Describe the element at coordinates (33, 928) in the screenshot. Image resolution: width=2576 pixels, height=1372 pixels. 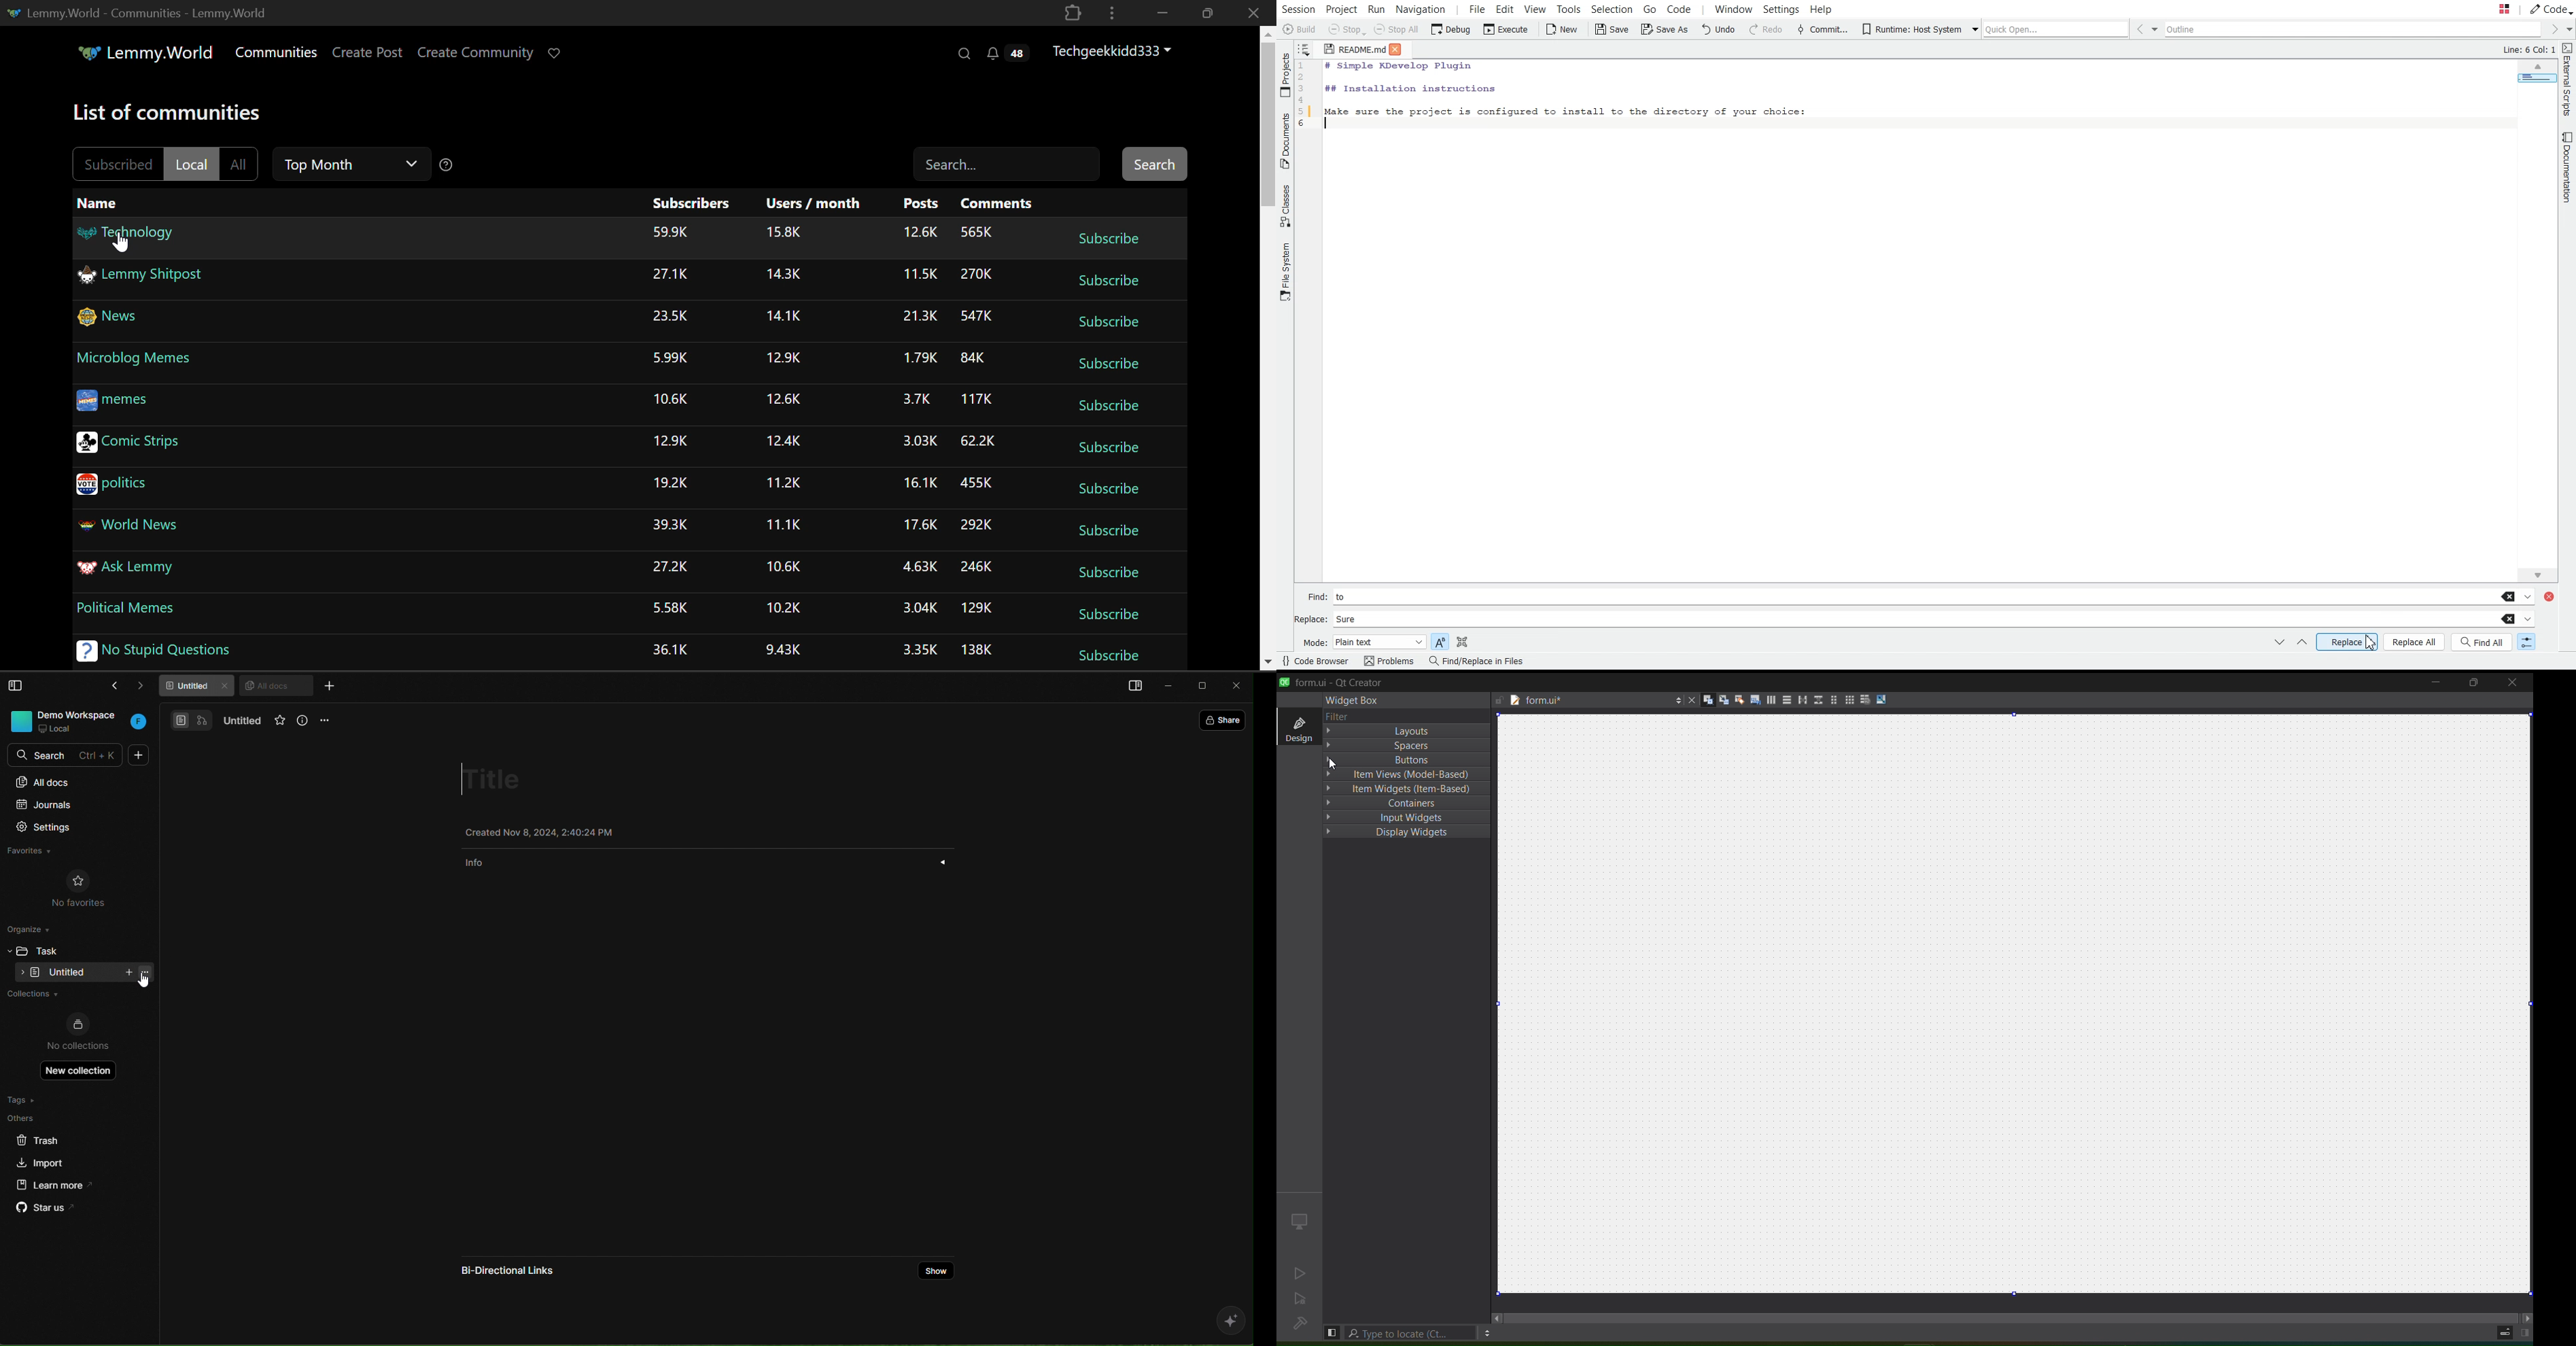
I see `organize` at that location.